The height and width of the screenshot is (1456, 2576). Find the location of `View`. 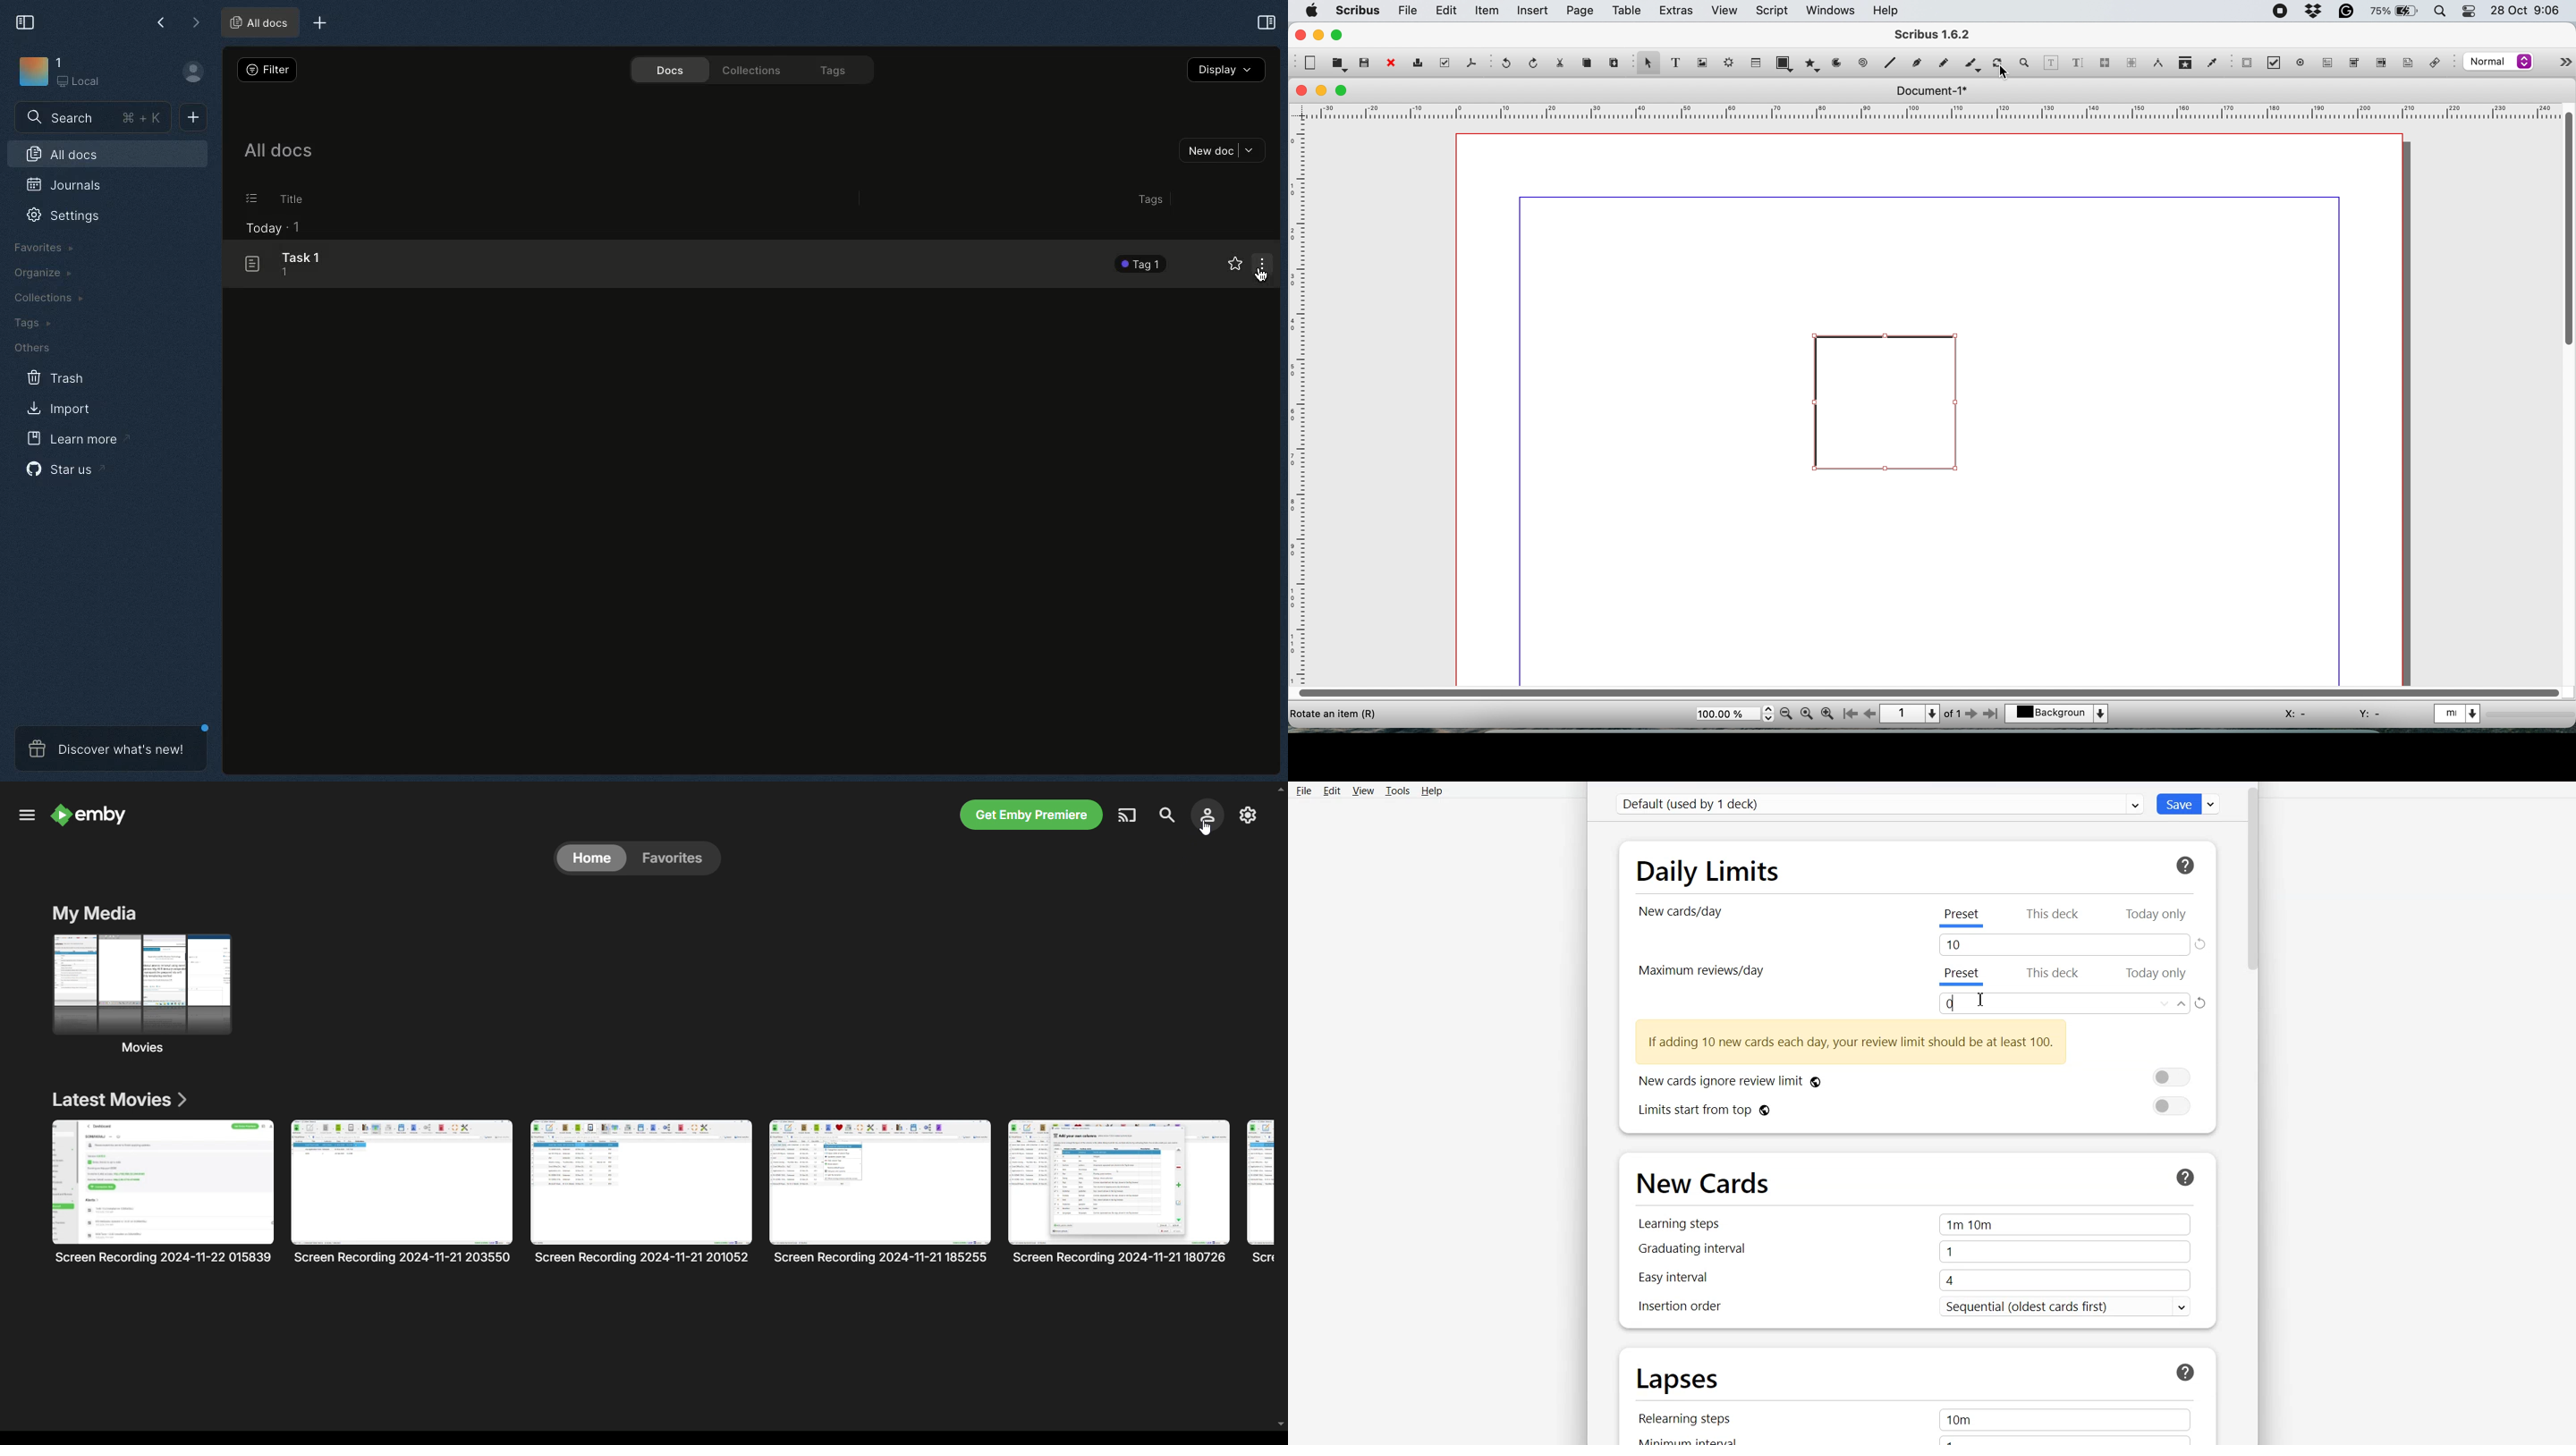

View is located at coordinates (1362, 791).